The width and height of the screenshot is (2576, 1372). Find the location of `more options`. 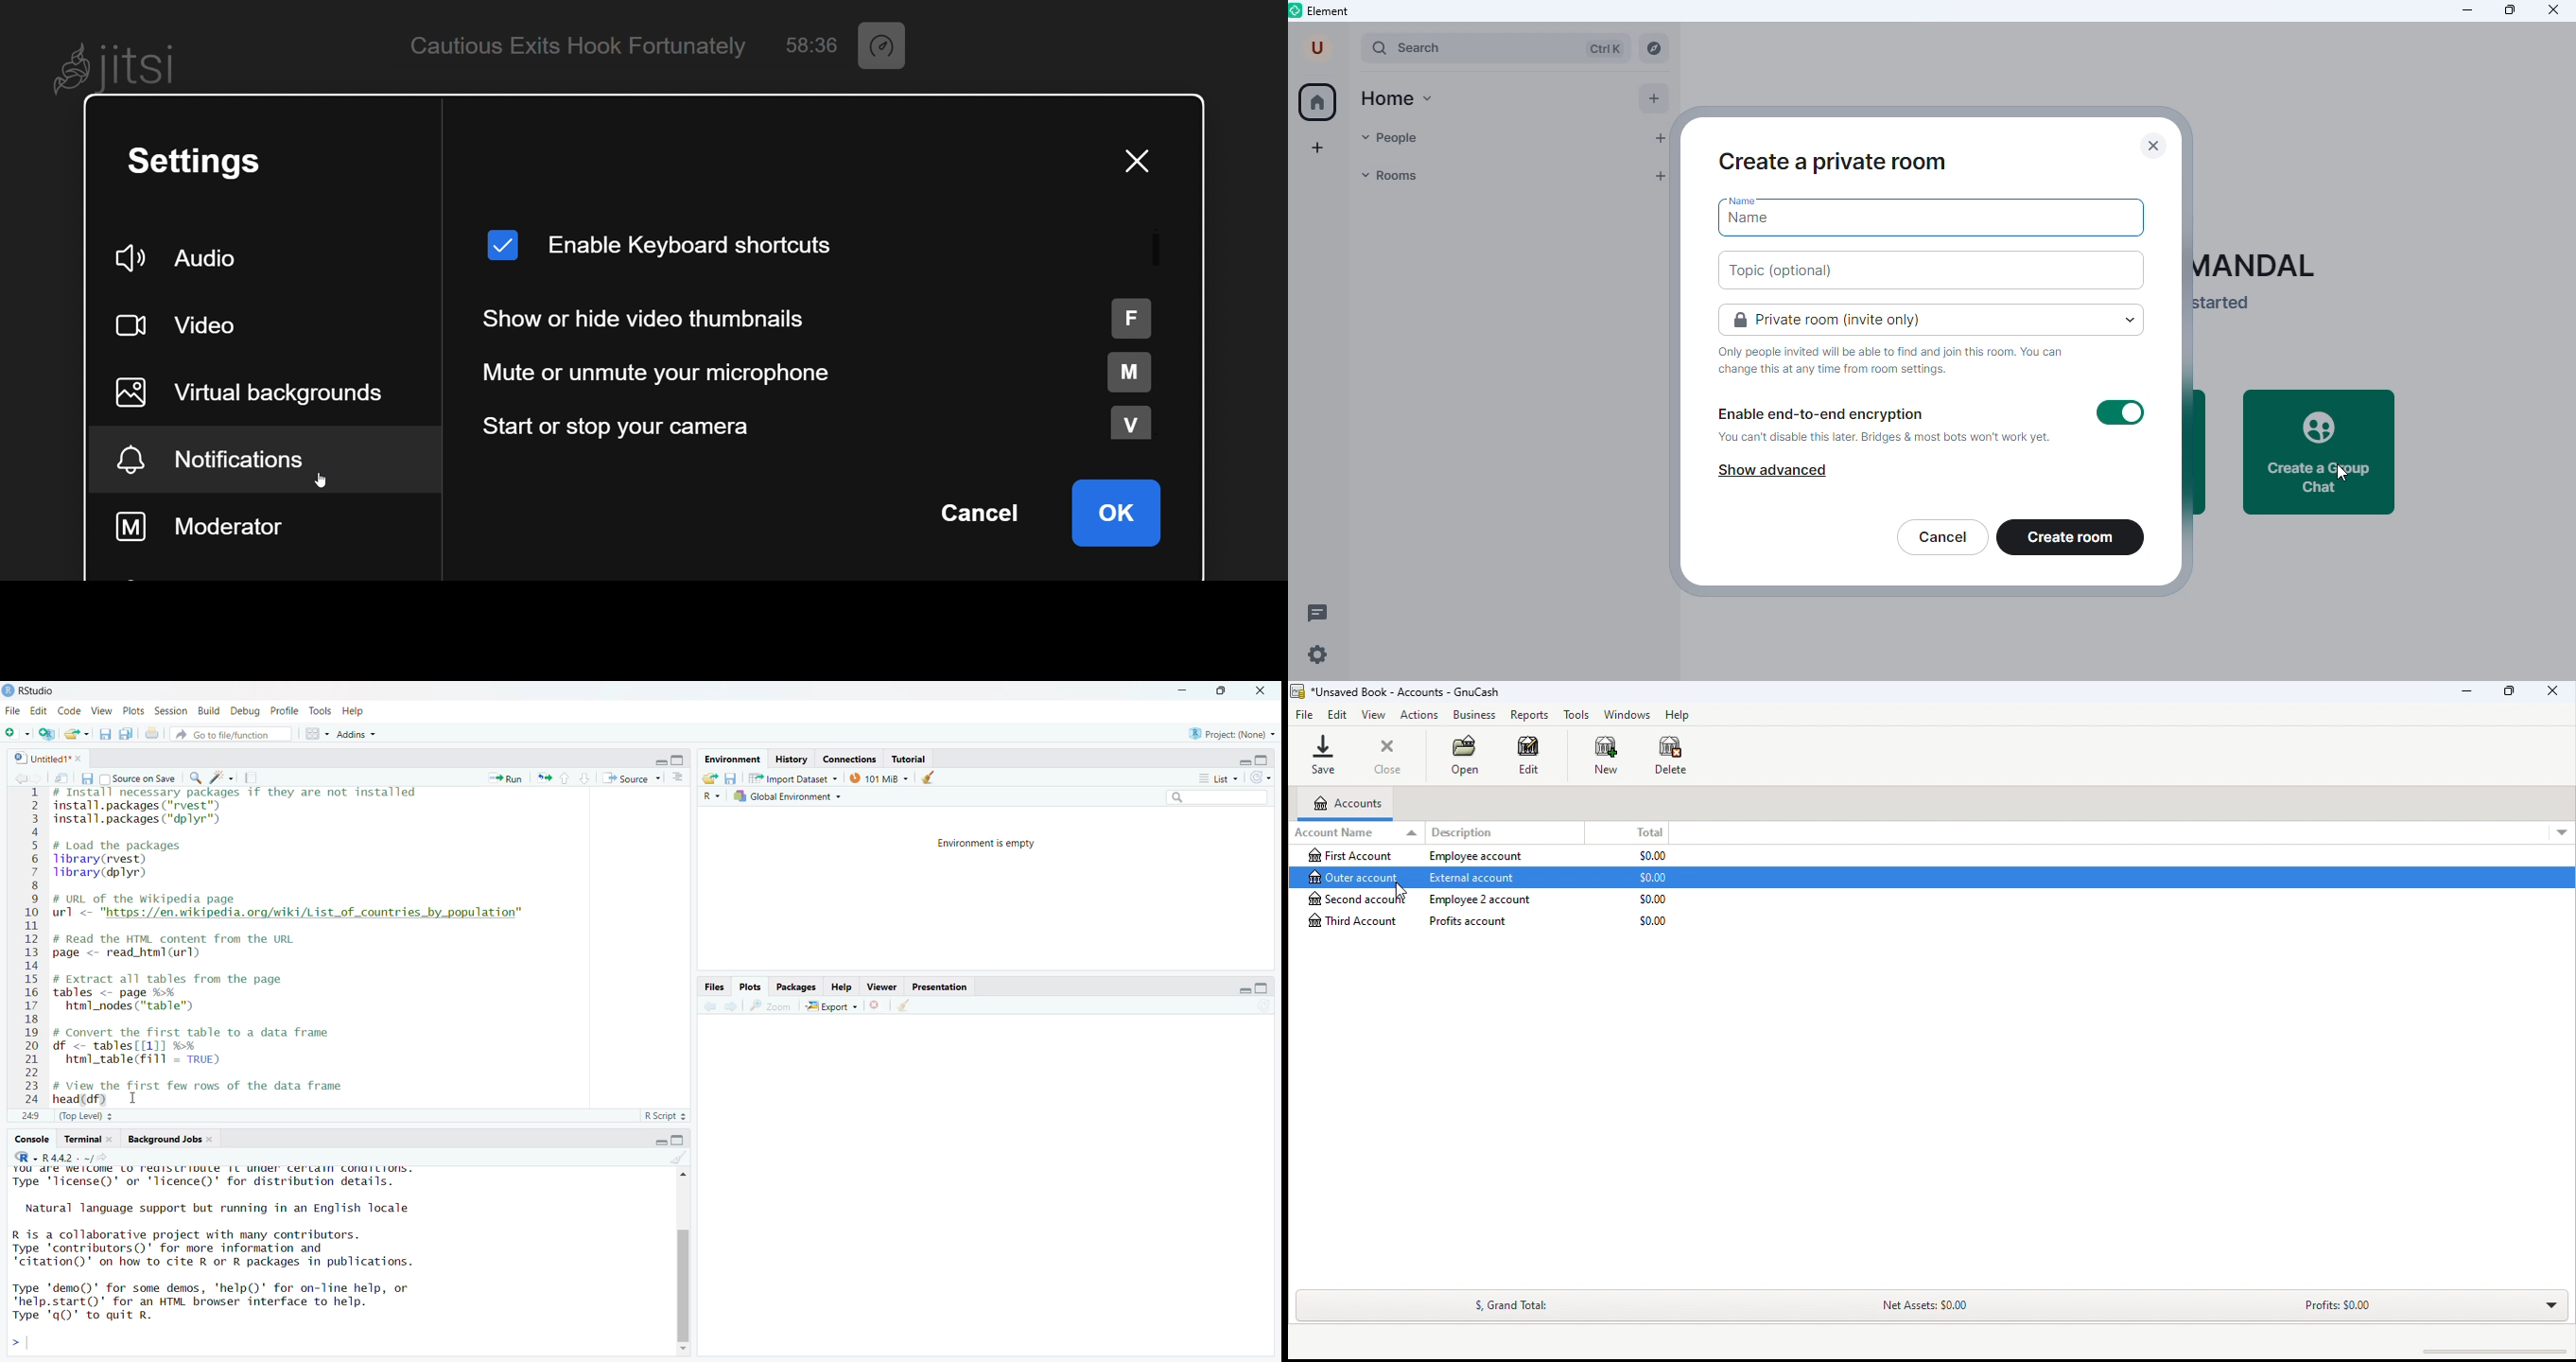

more options is located at coordinates (2557, 830).